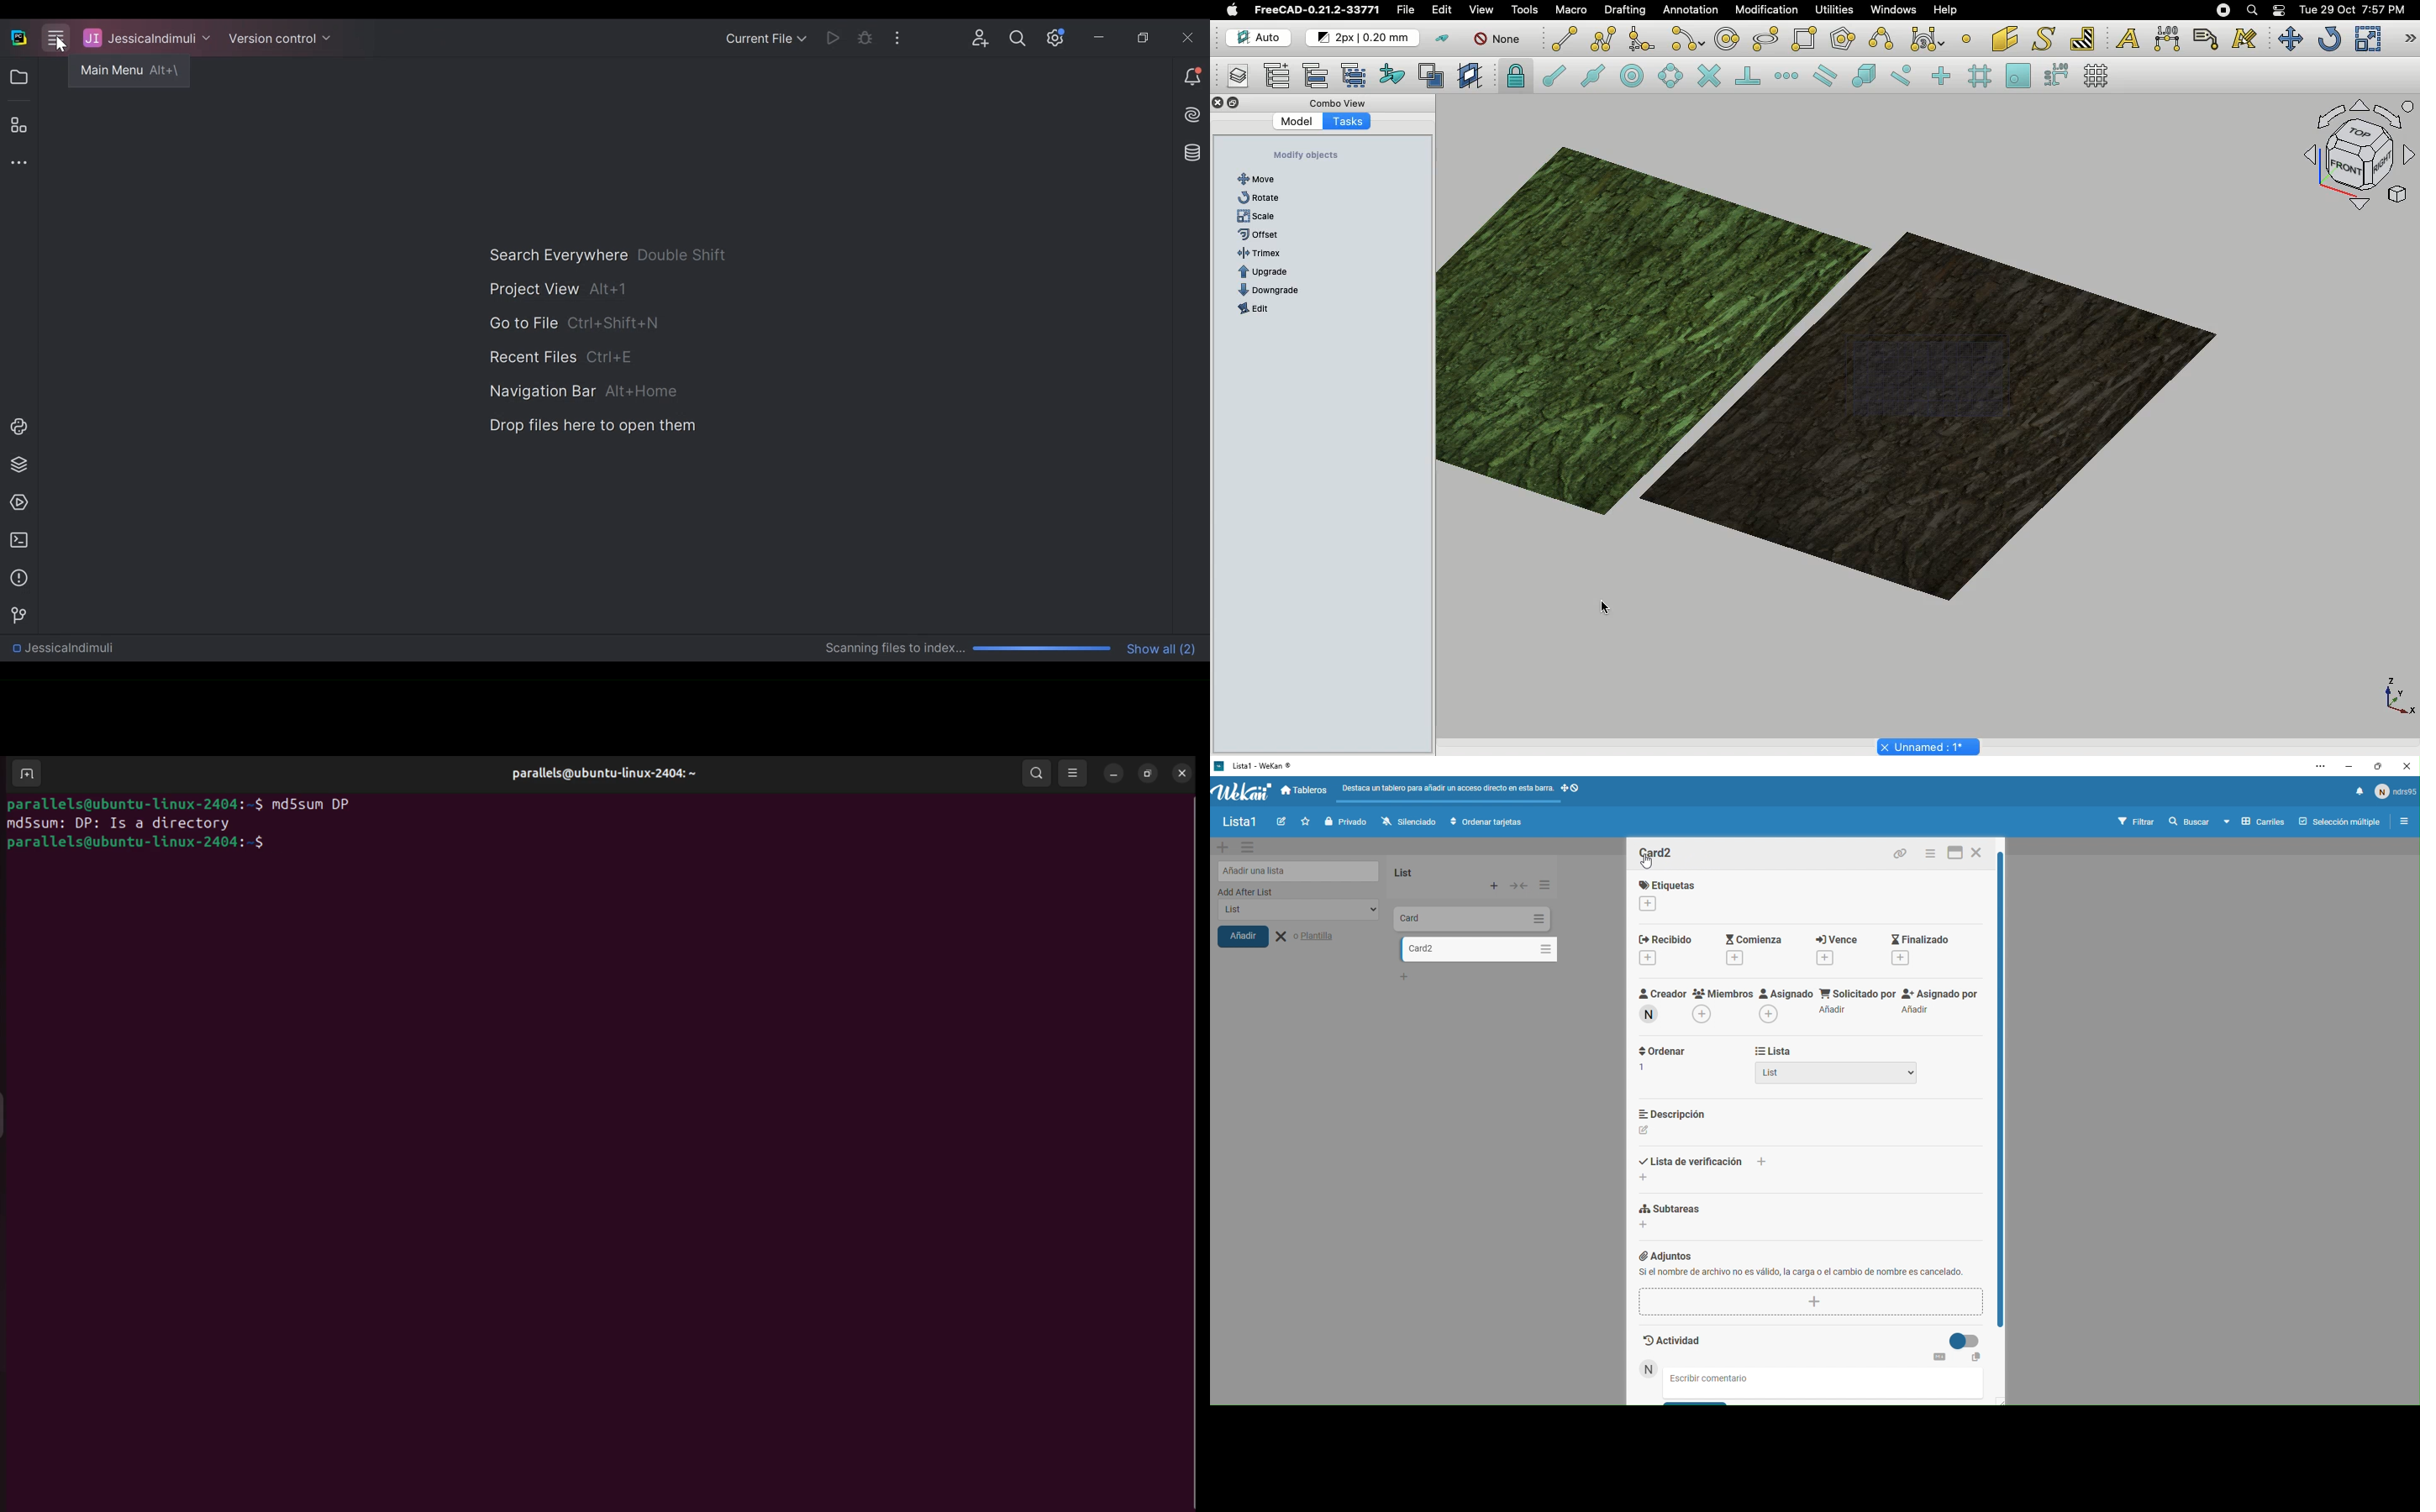  Describe the element at coordinates (1481, 8) in the screenshot. I see `View` at that location.